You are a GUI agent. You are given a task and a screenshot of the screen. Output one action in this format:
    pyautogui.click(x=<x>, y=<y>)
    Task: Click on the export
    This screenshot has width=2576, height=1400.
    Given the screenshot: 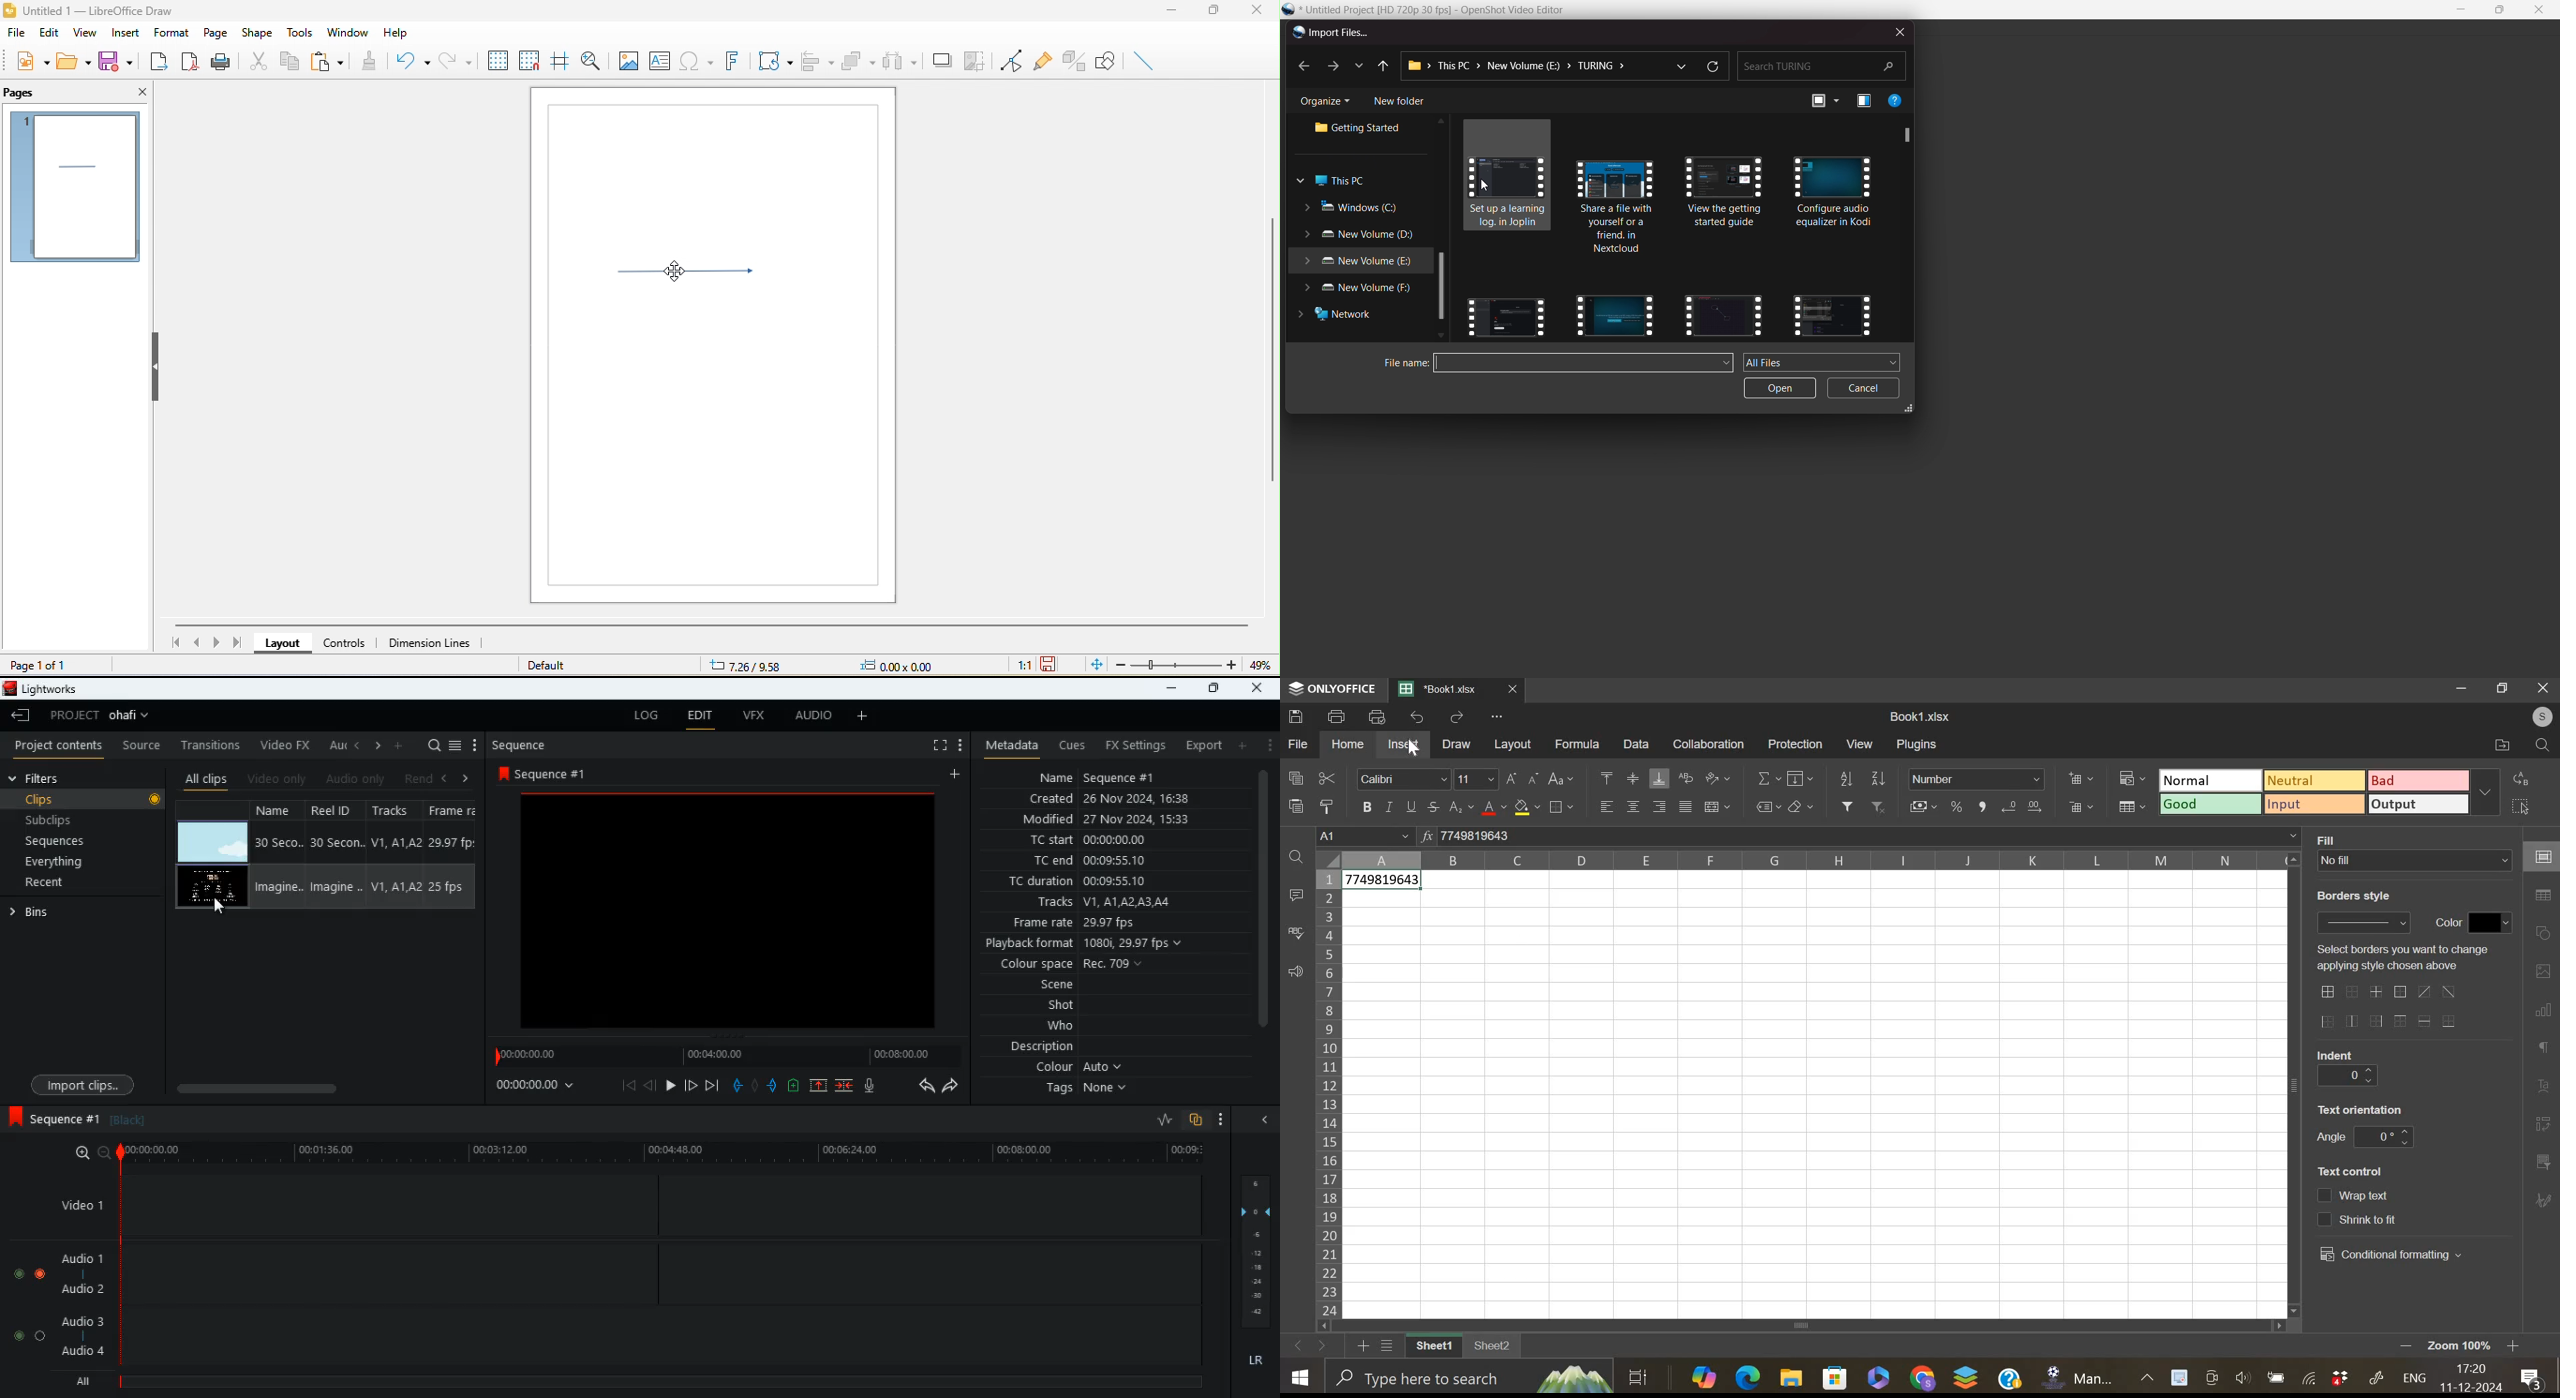 What is the action you would take?
    pyautogui.click(x=161, y=64)
    